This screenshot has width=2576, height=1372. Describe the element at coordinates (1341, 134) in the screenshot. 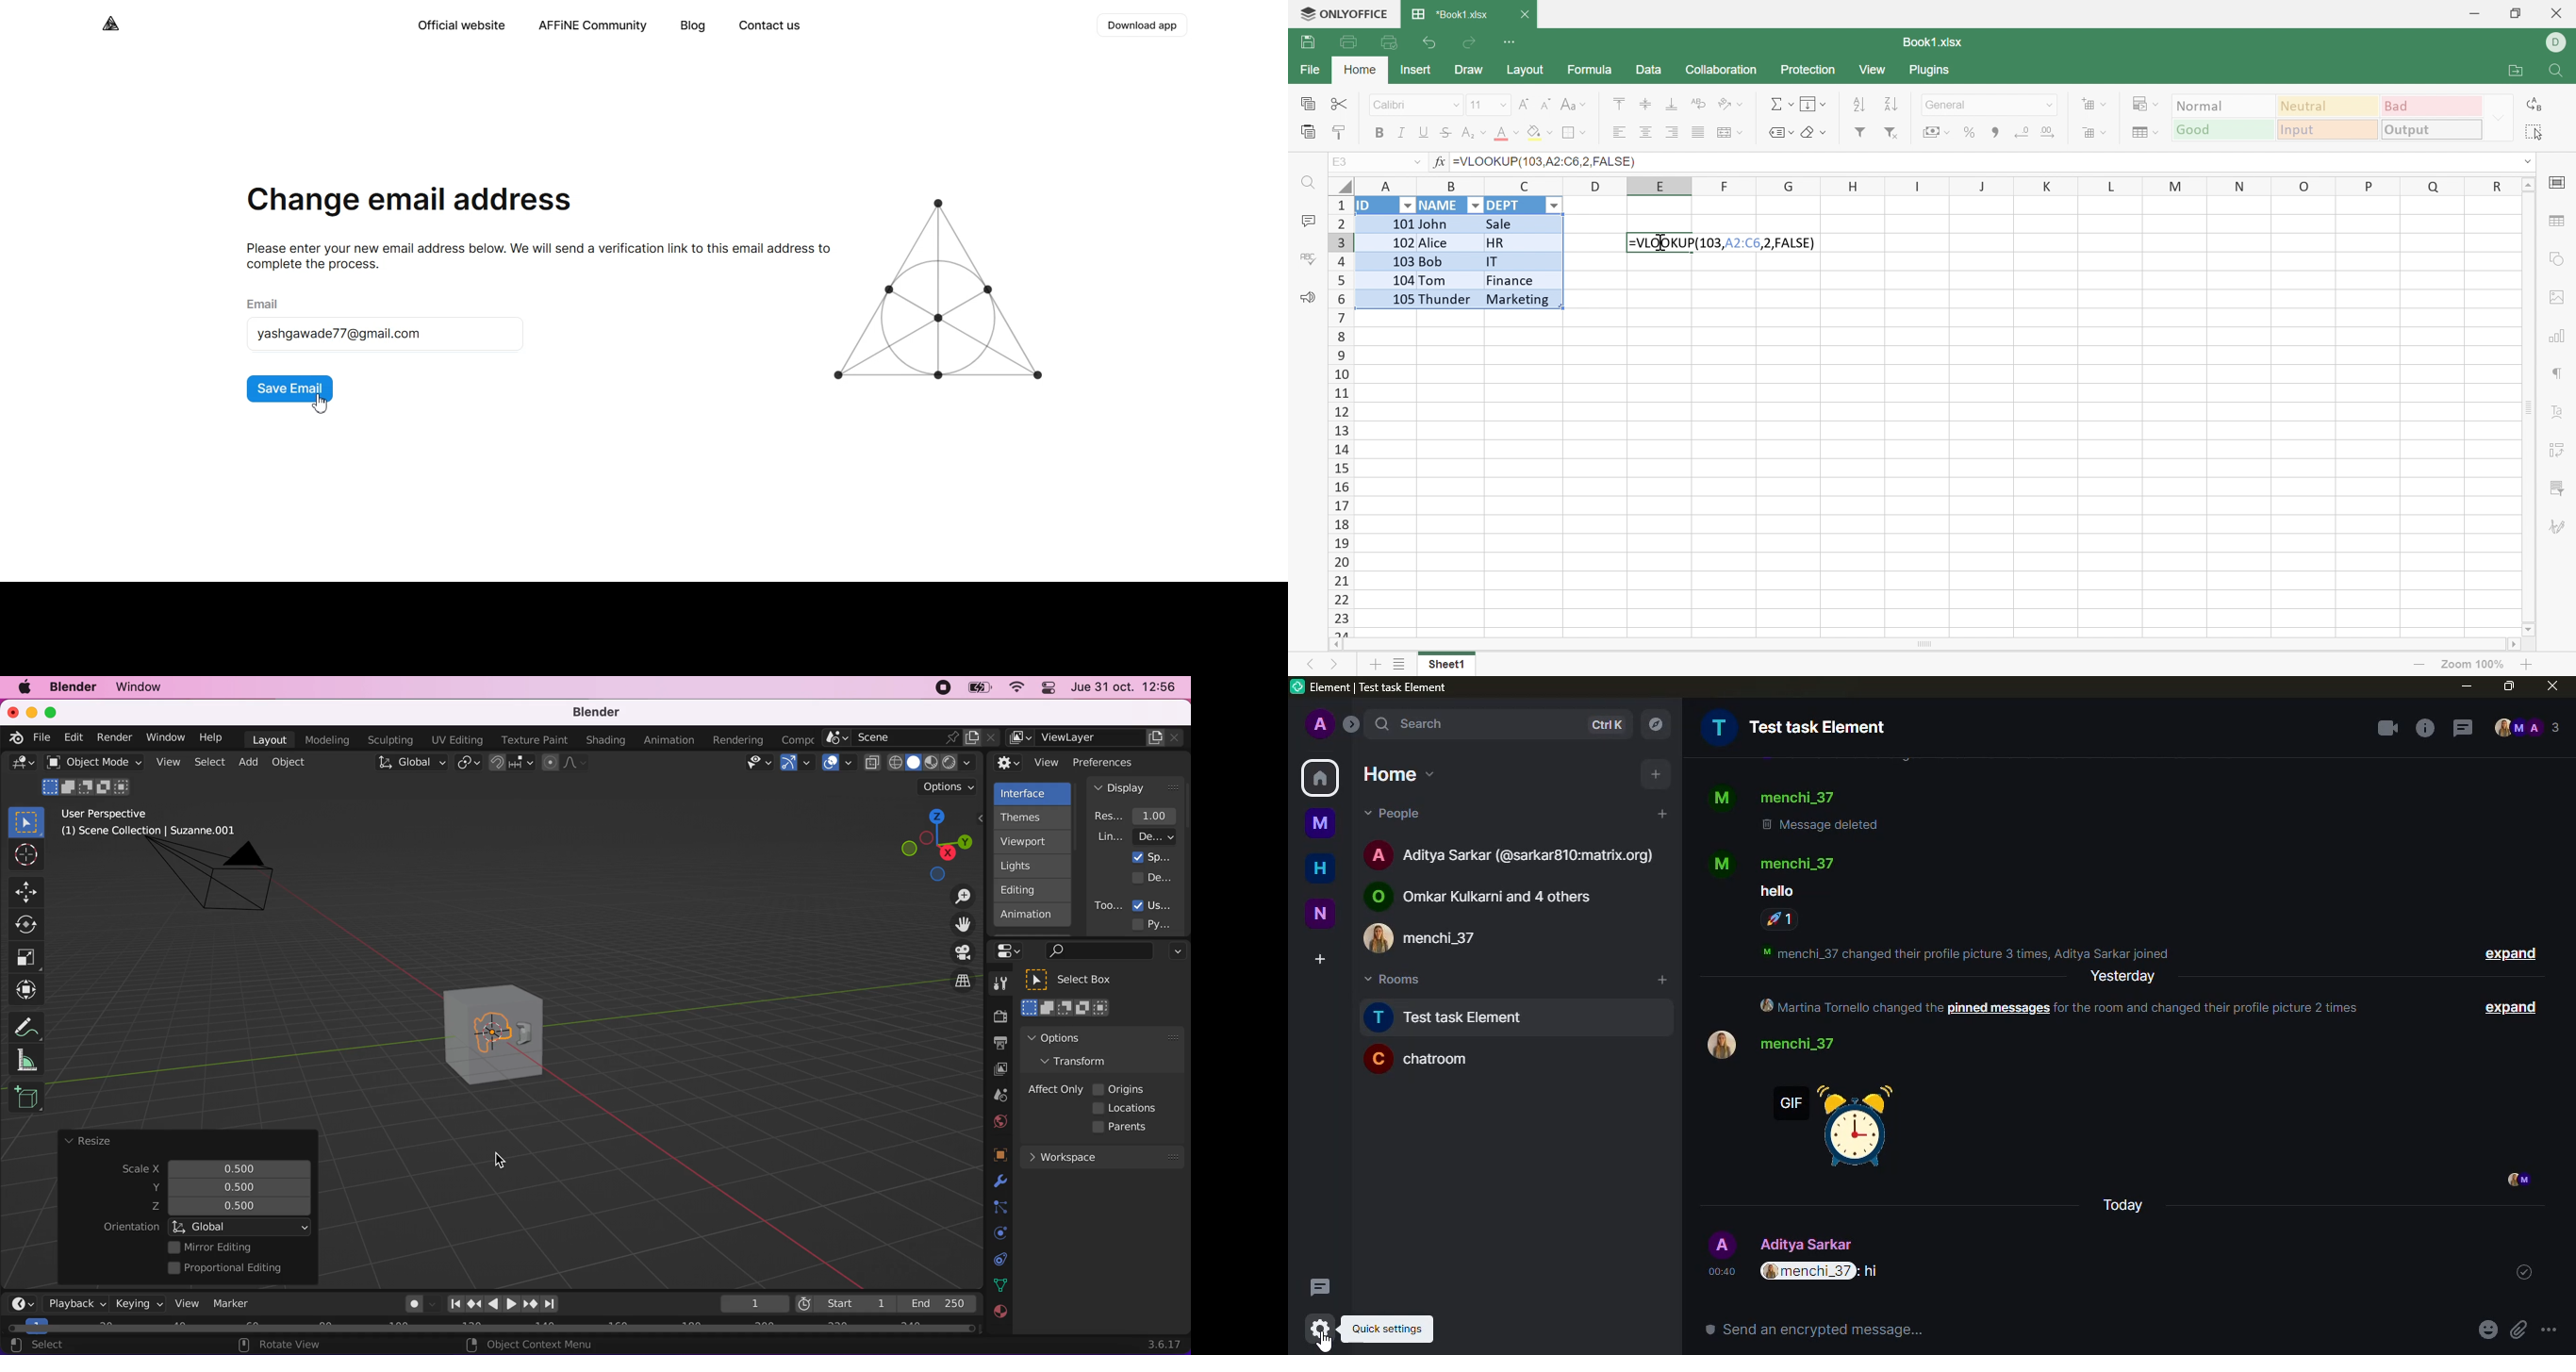

I see `Copy Style` at that location.